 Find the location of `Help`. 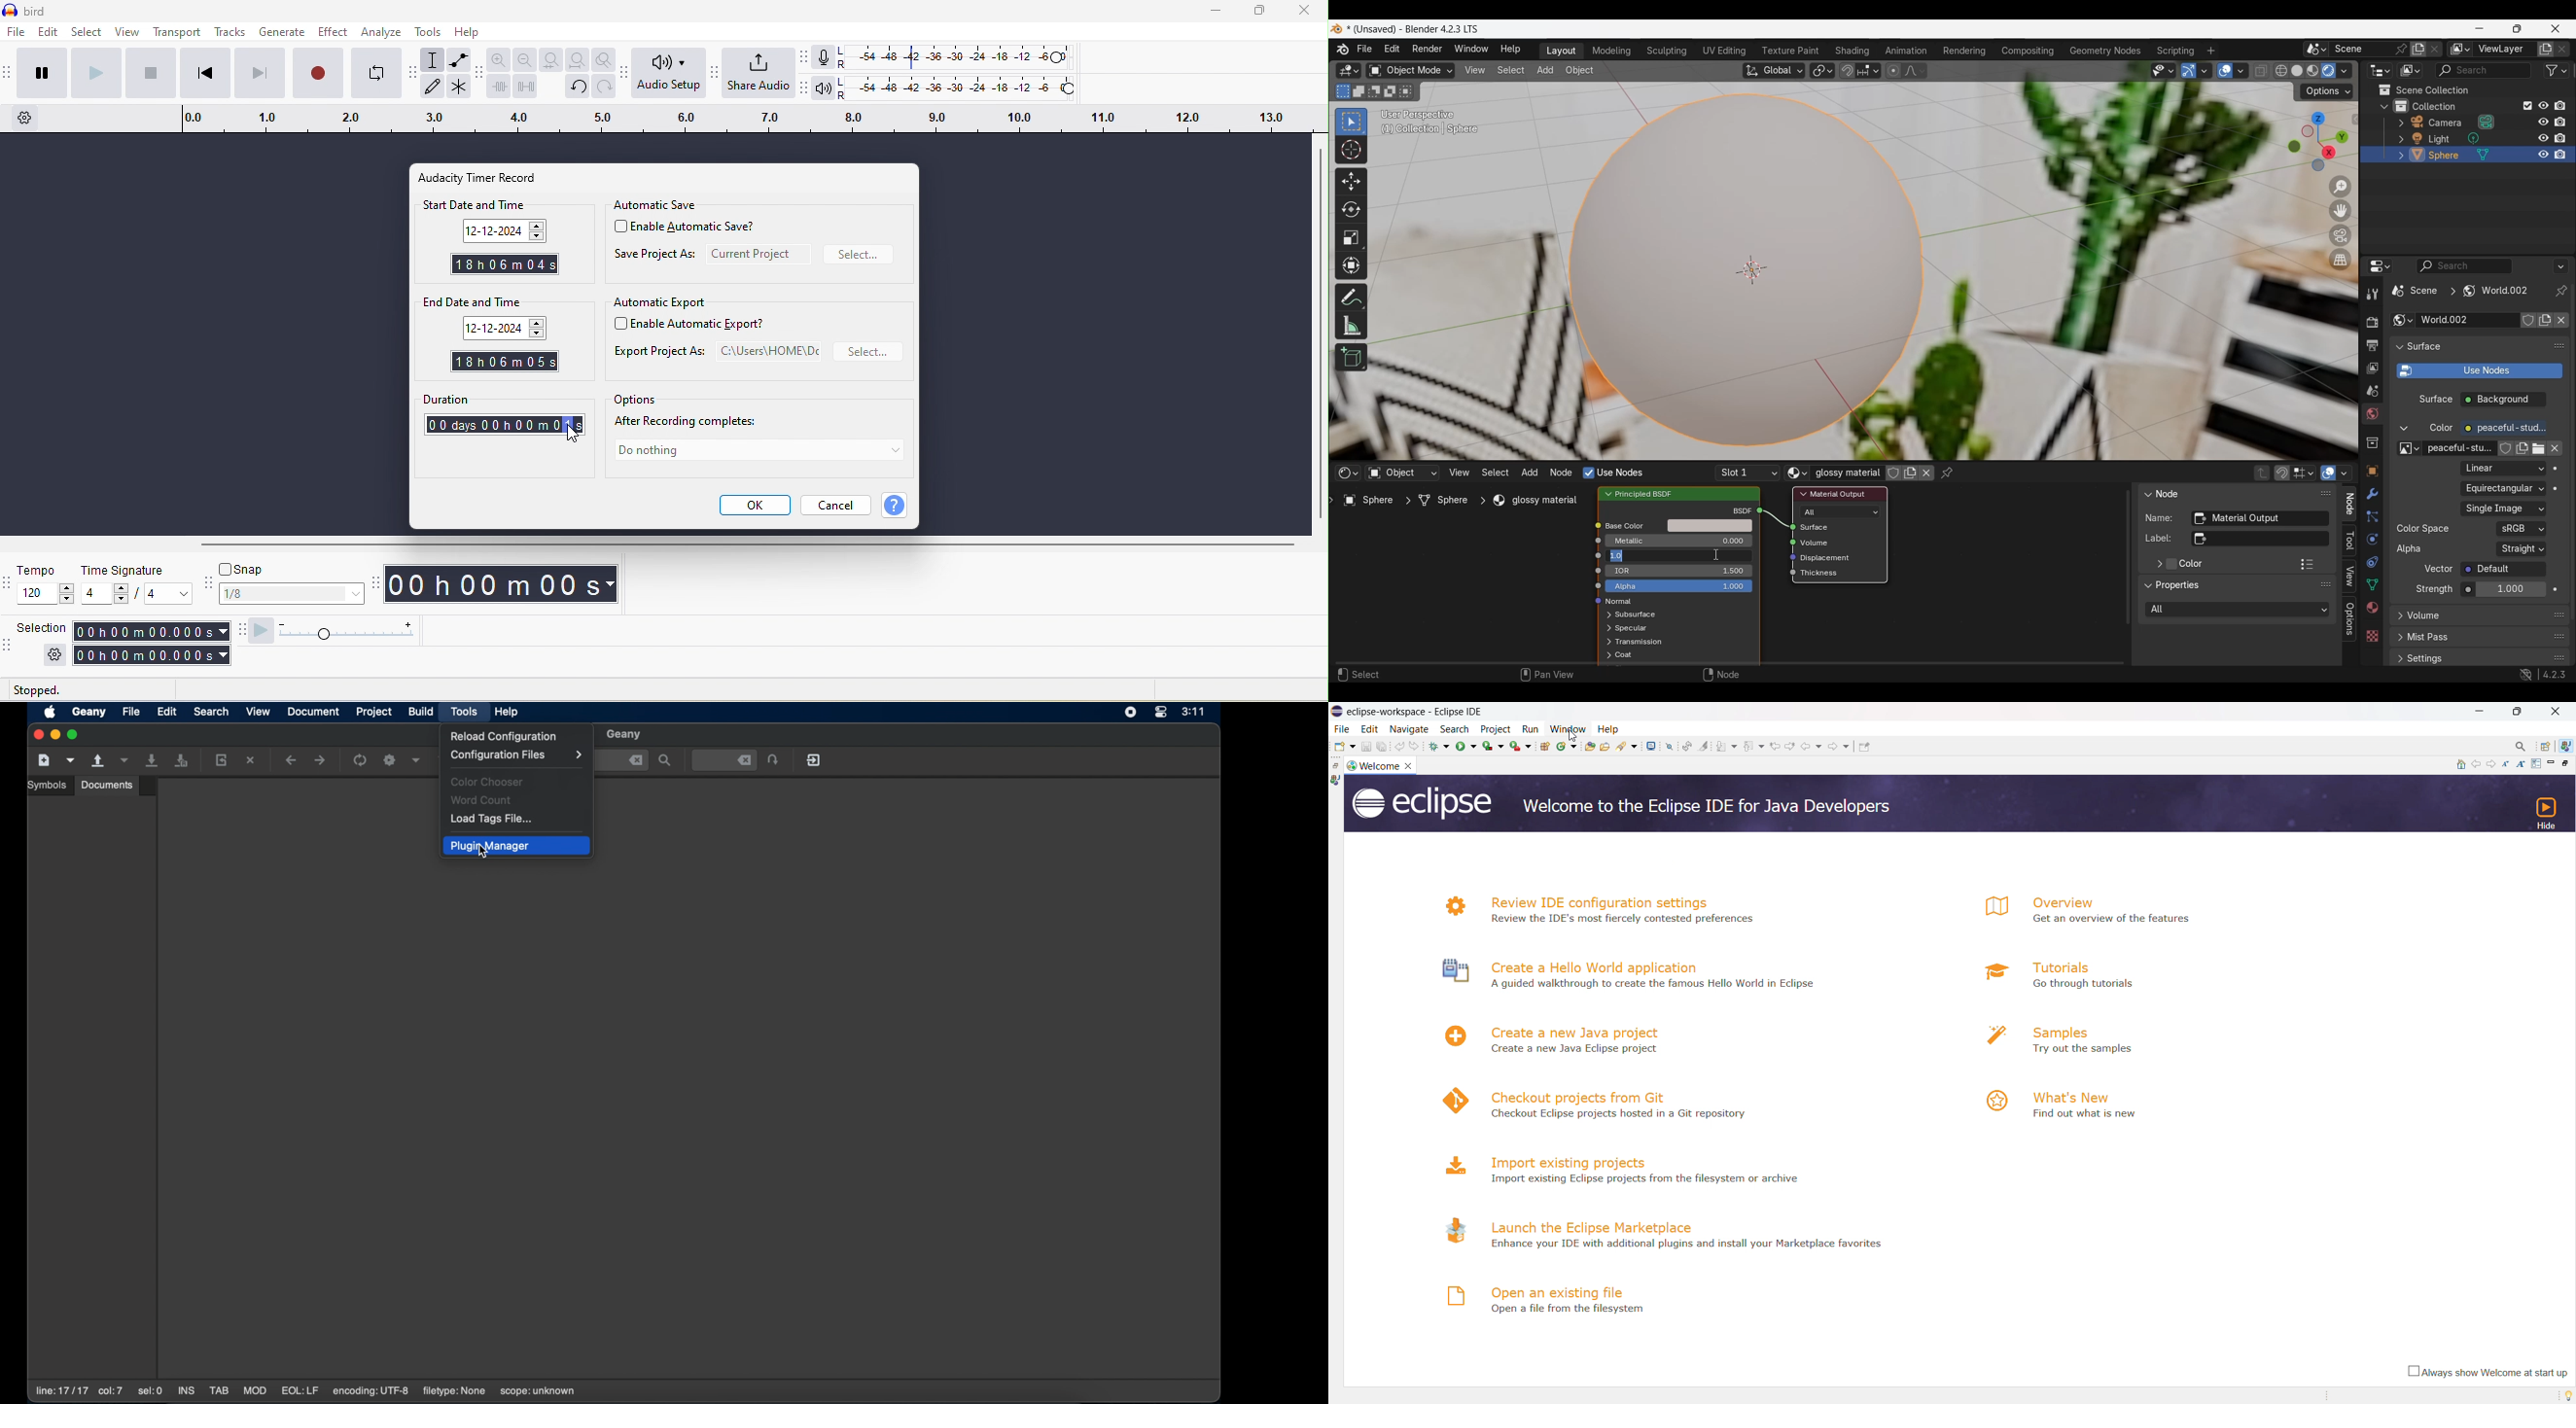

Help is located at coordinates (1511, 49).